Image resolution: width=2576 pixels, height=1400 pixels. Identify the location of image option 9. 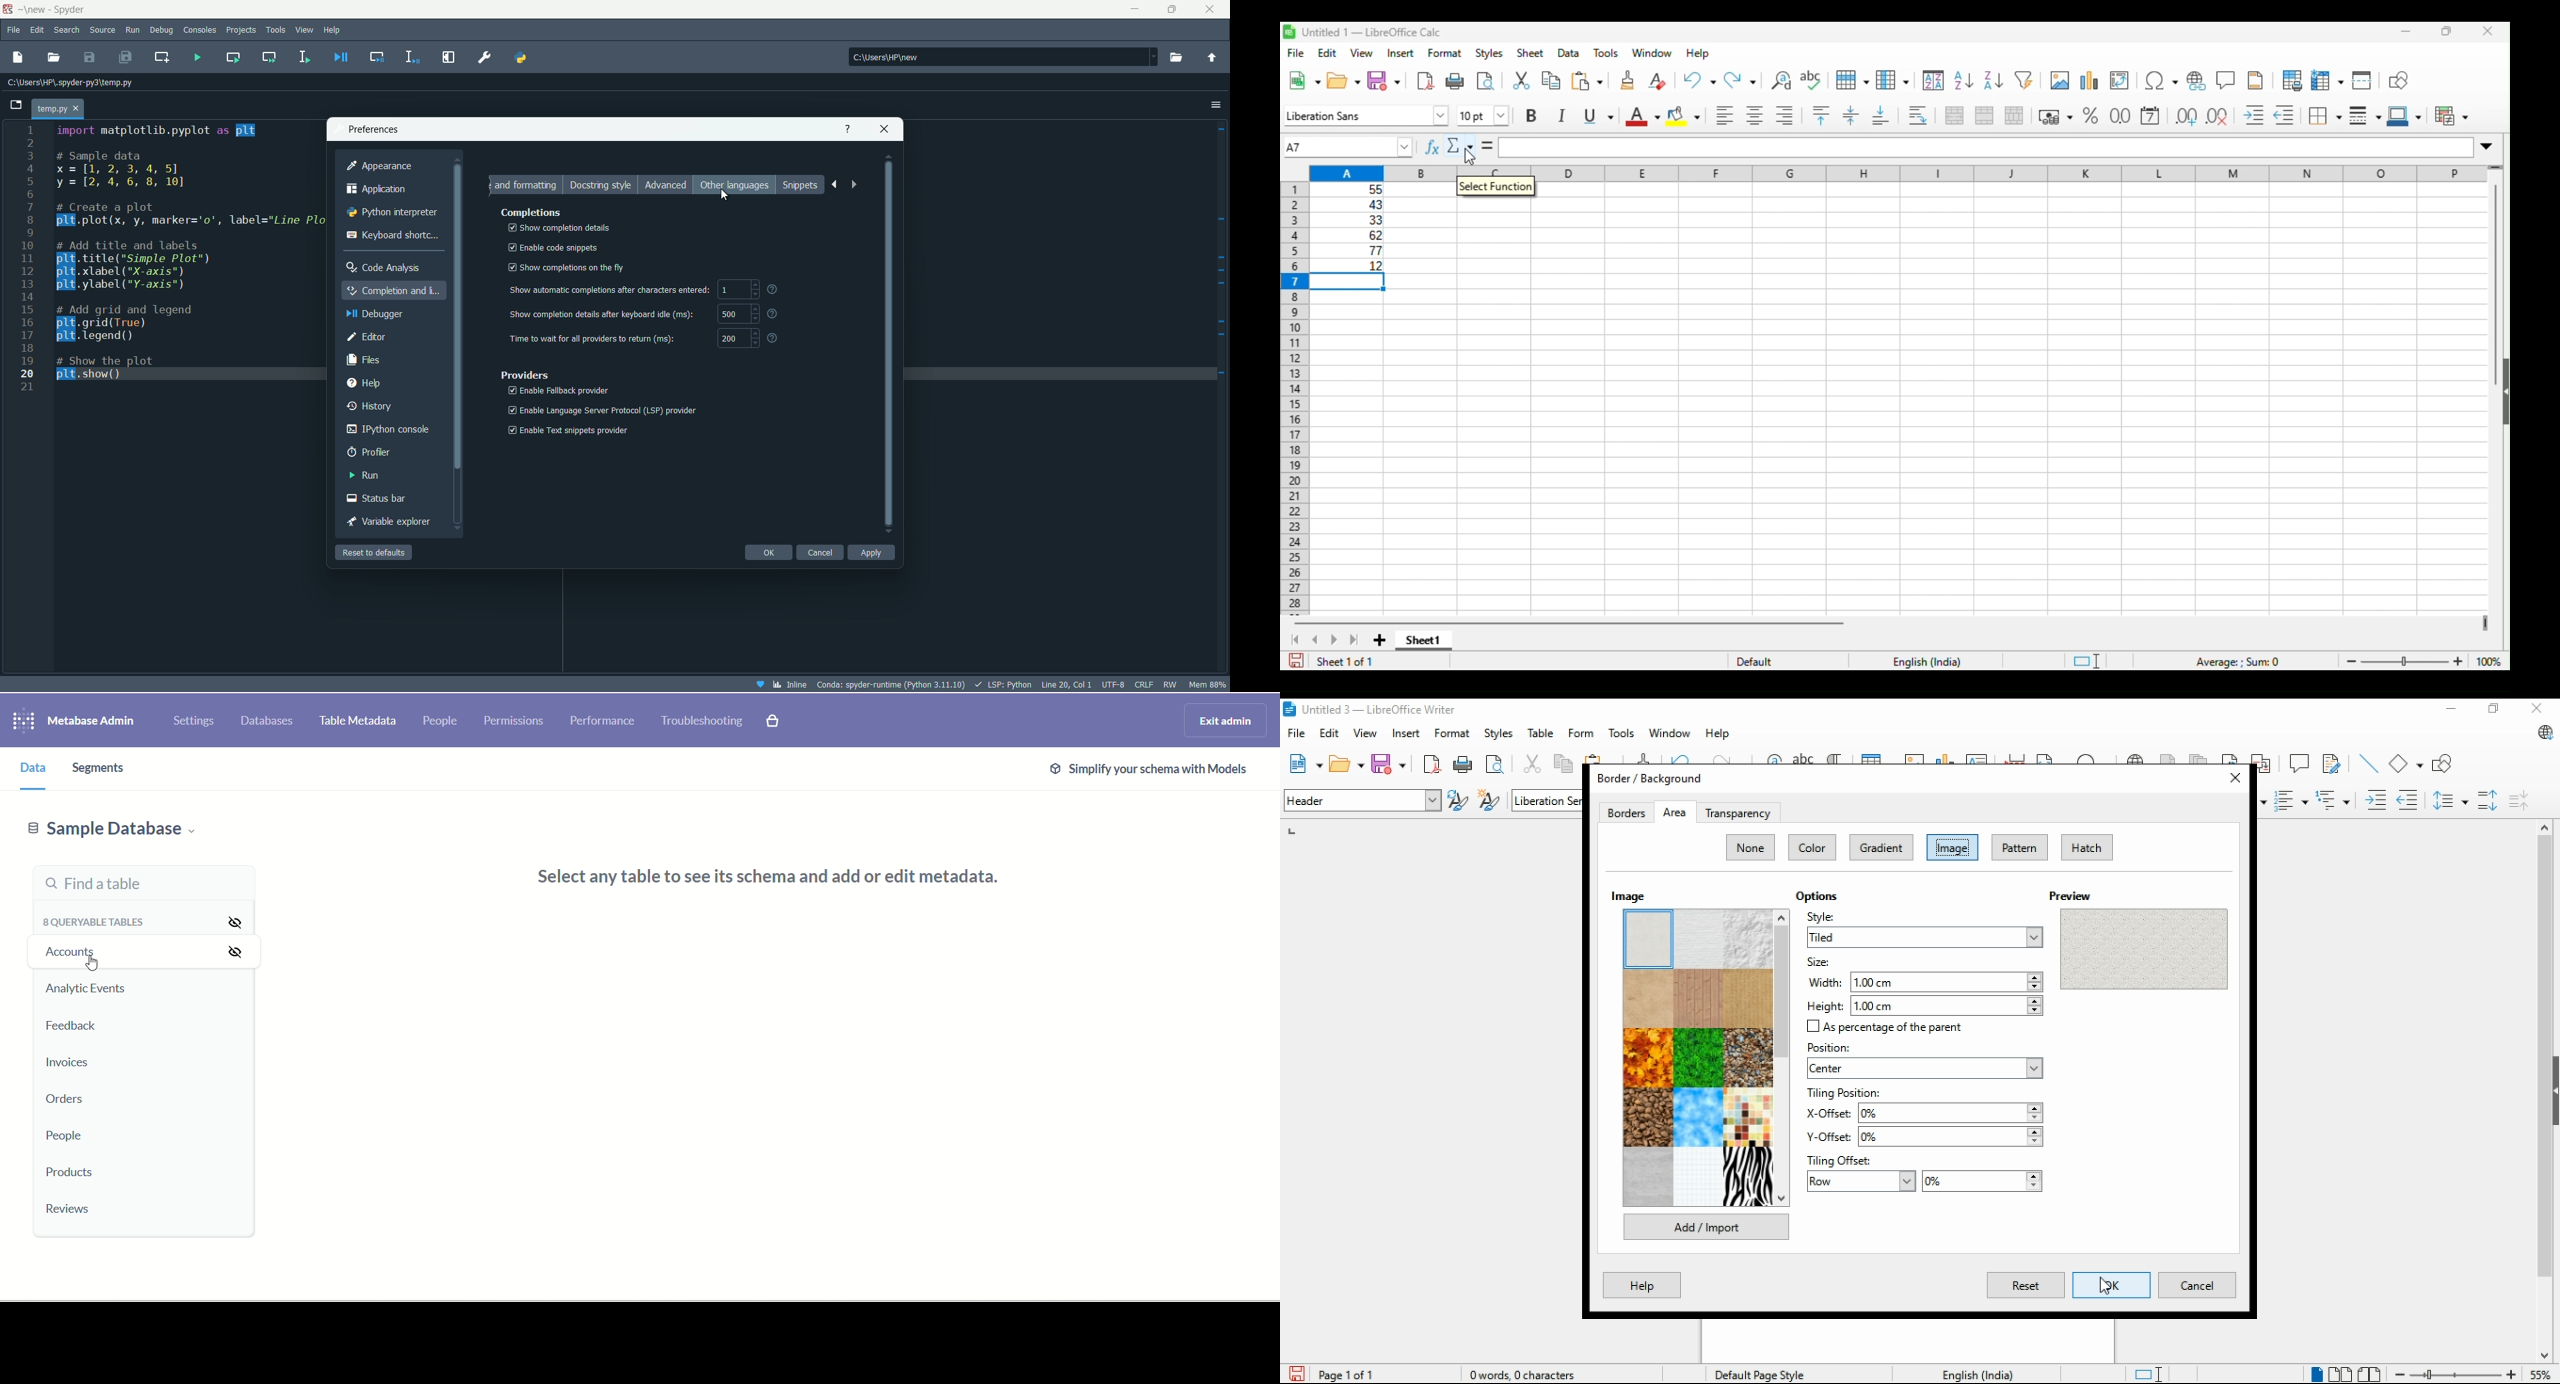
(1749, 1058).